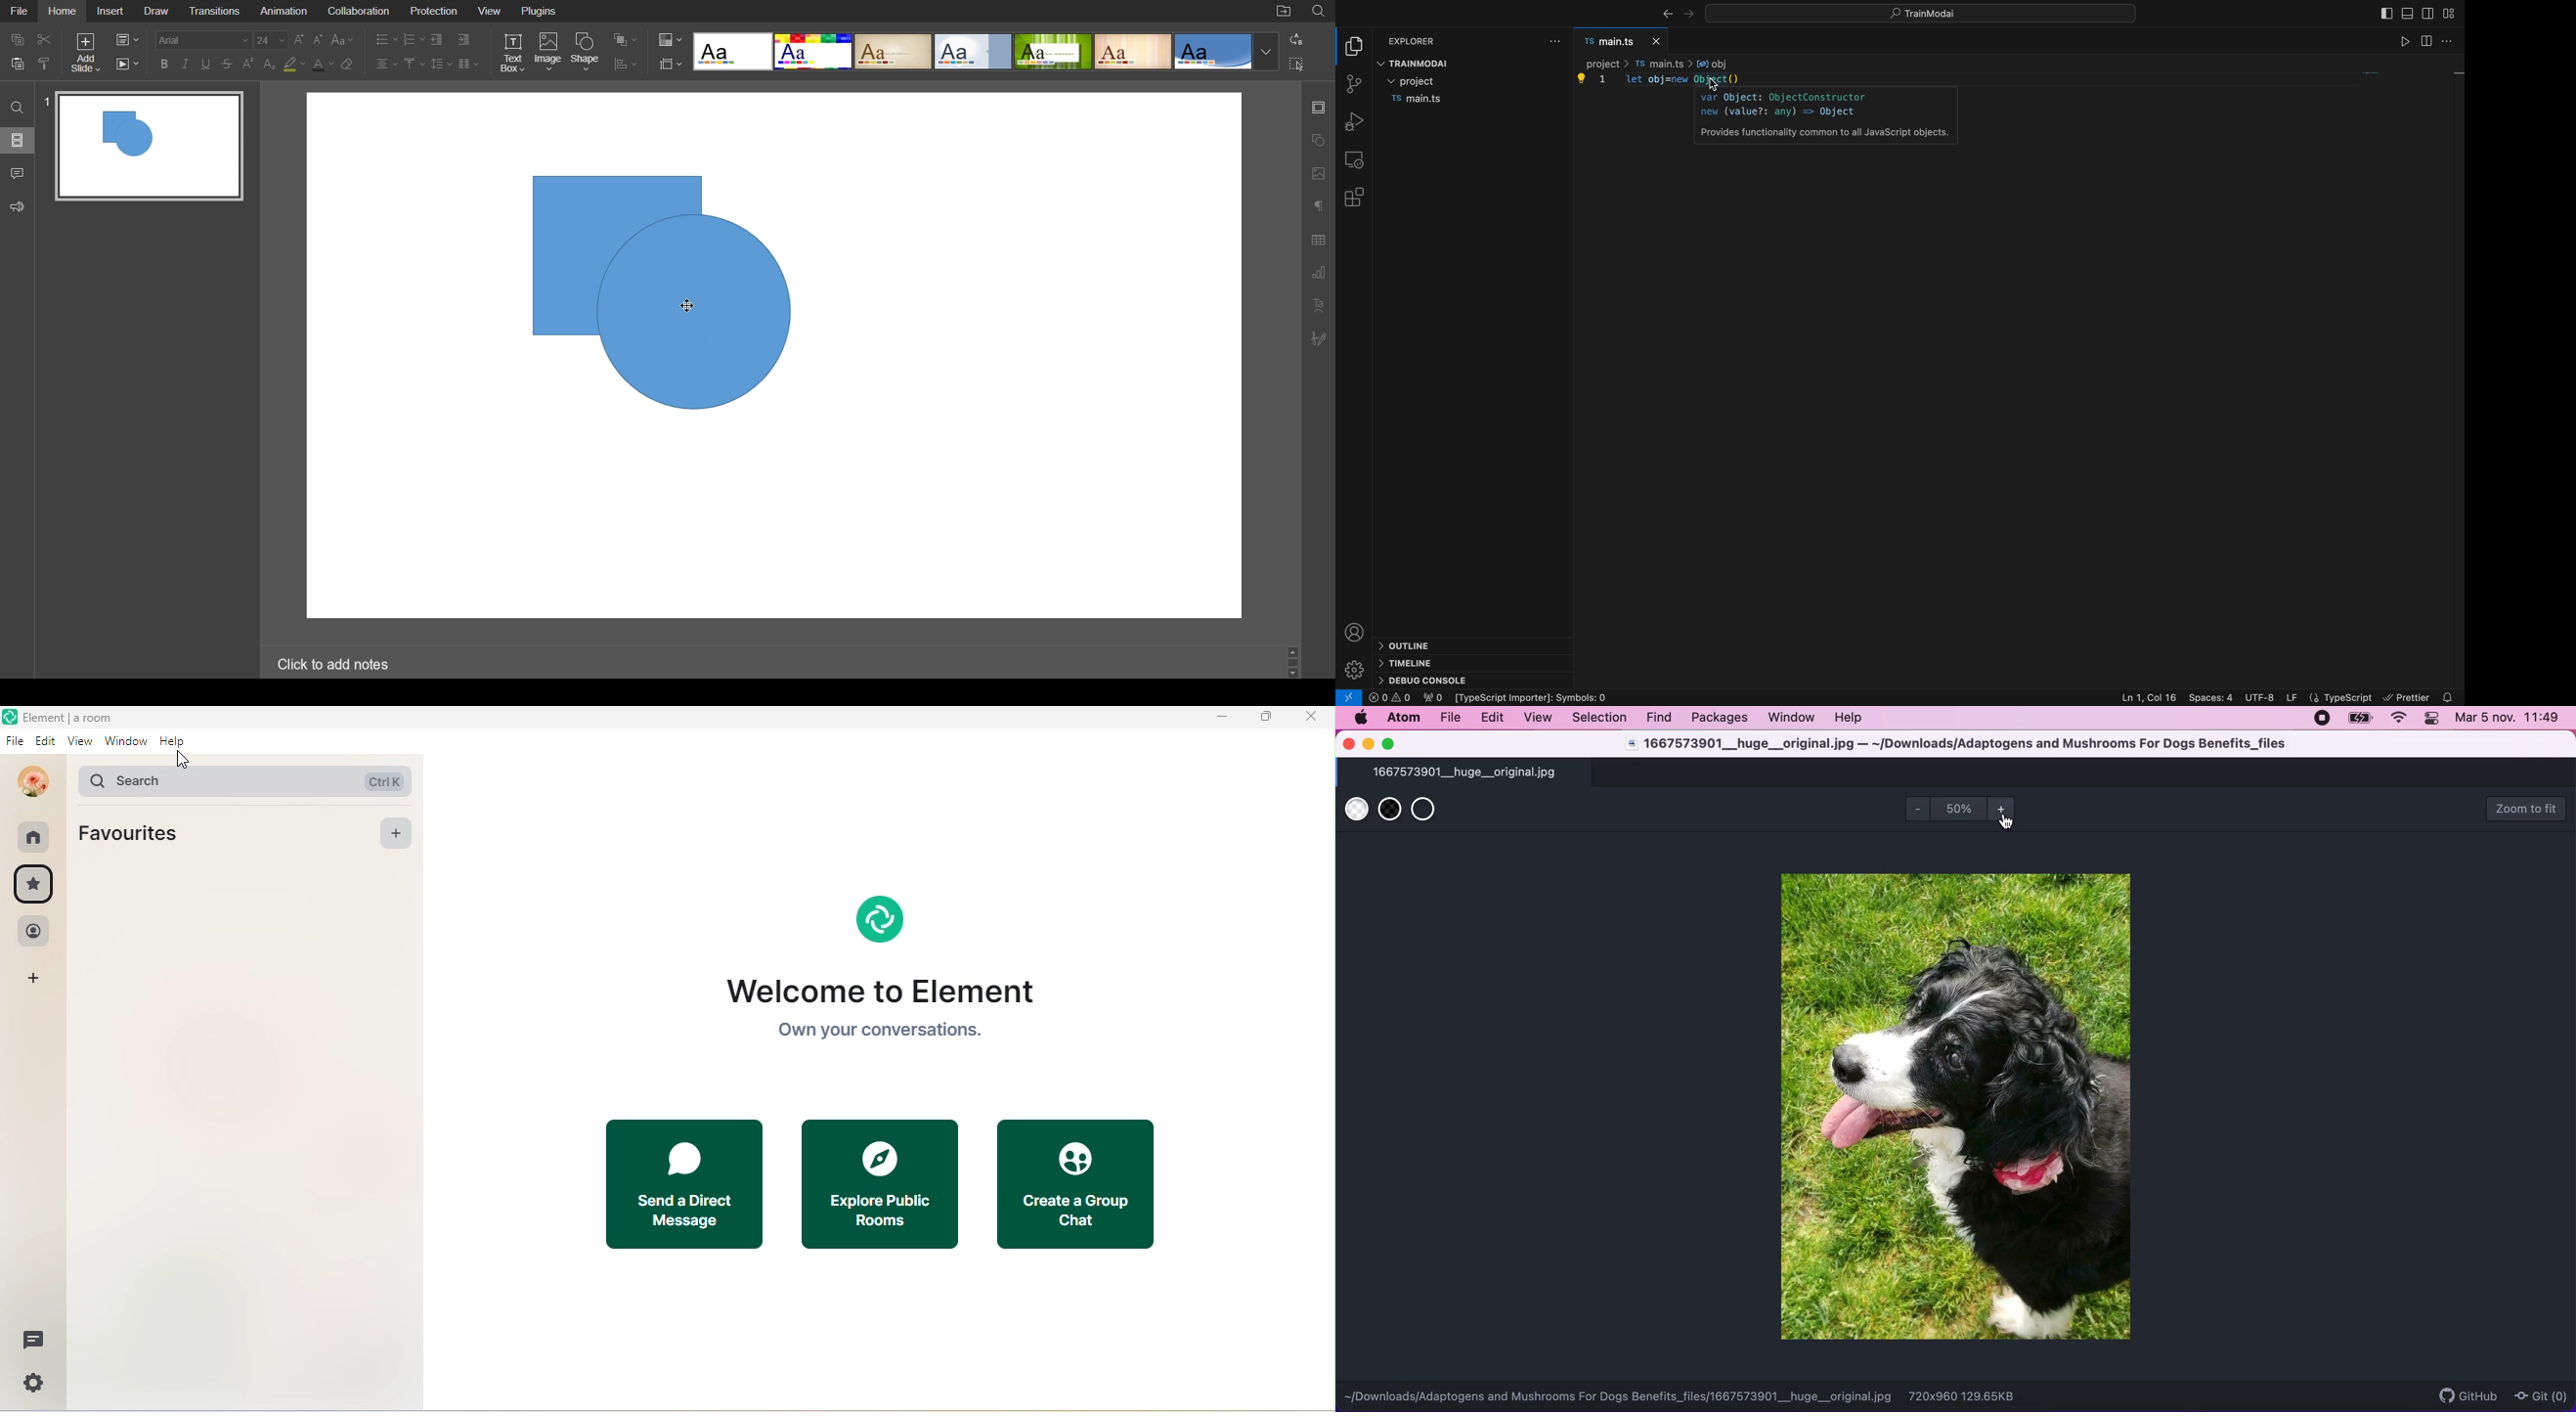 The width and height of the screenshot is (2576, 1428). Describe the element at coordinates (126, 64) in the screenshot. I see `Playback Settings` at that location.